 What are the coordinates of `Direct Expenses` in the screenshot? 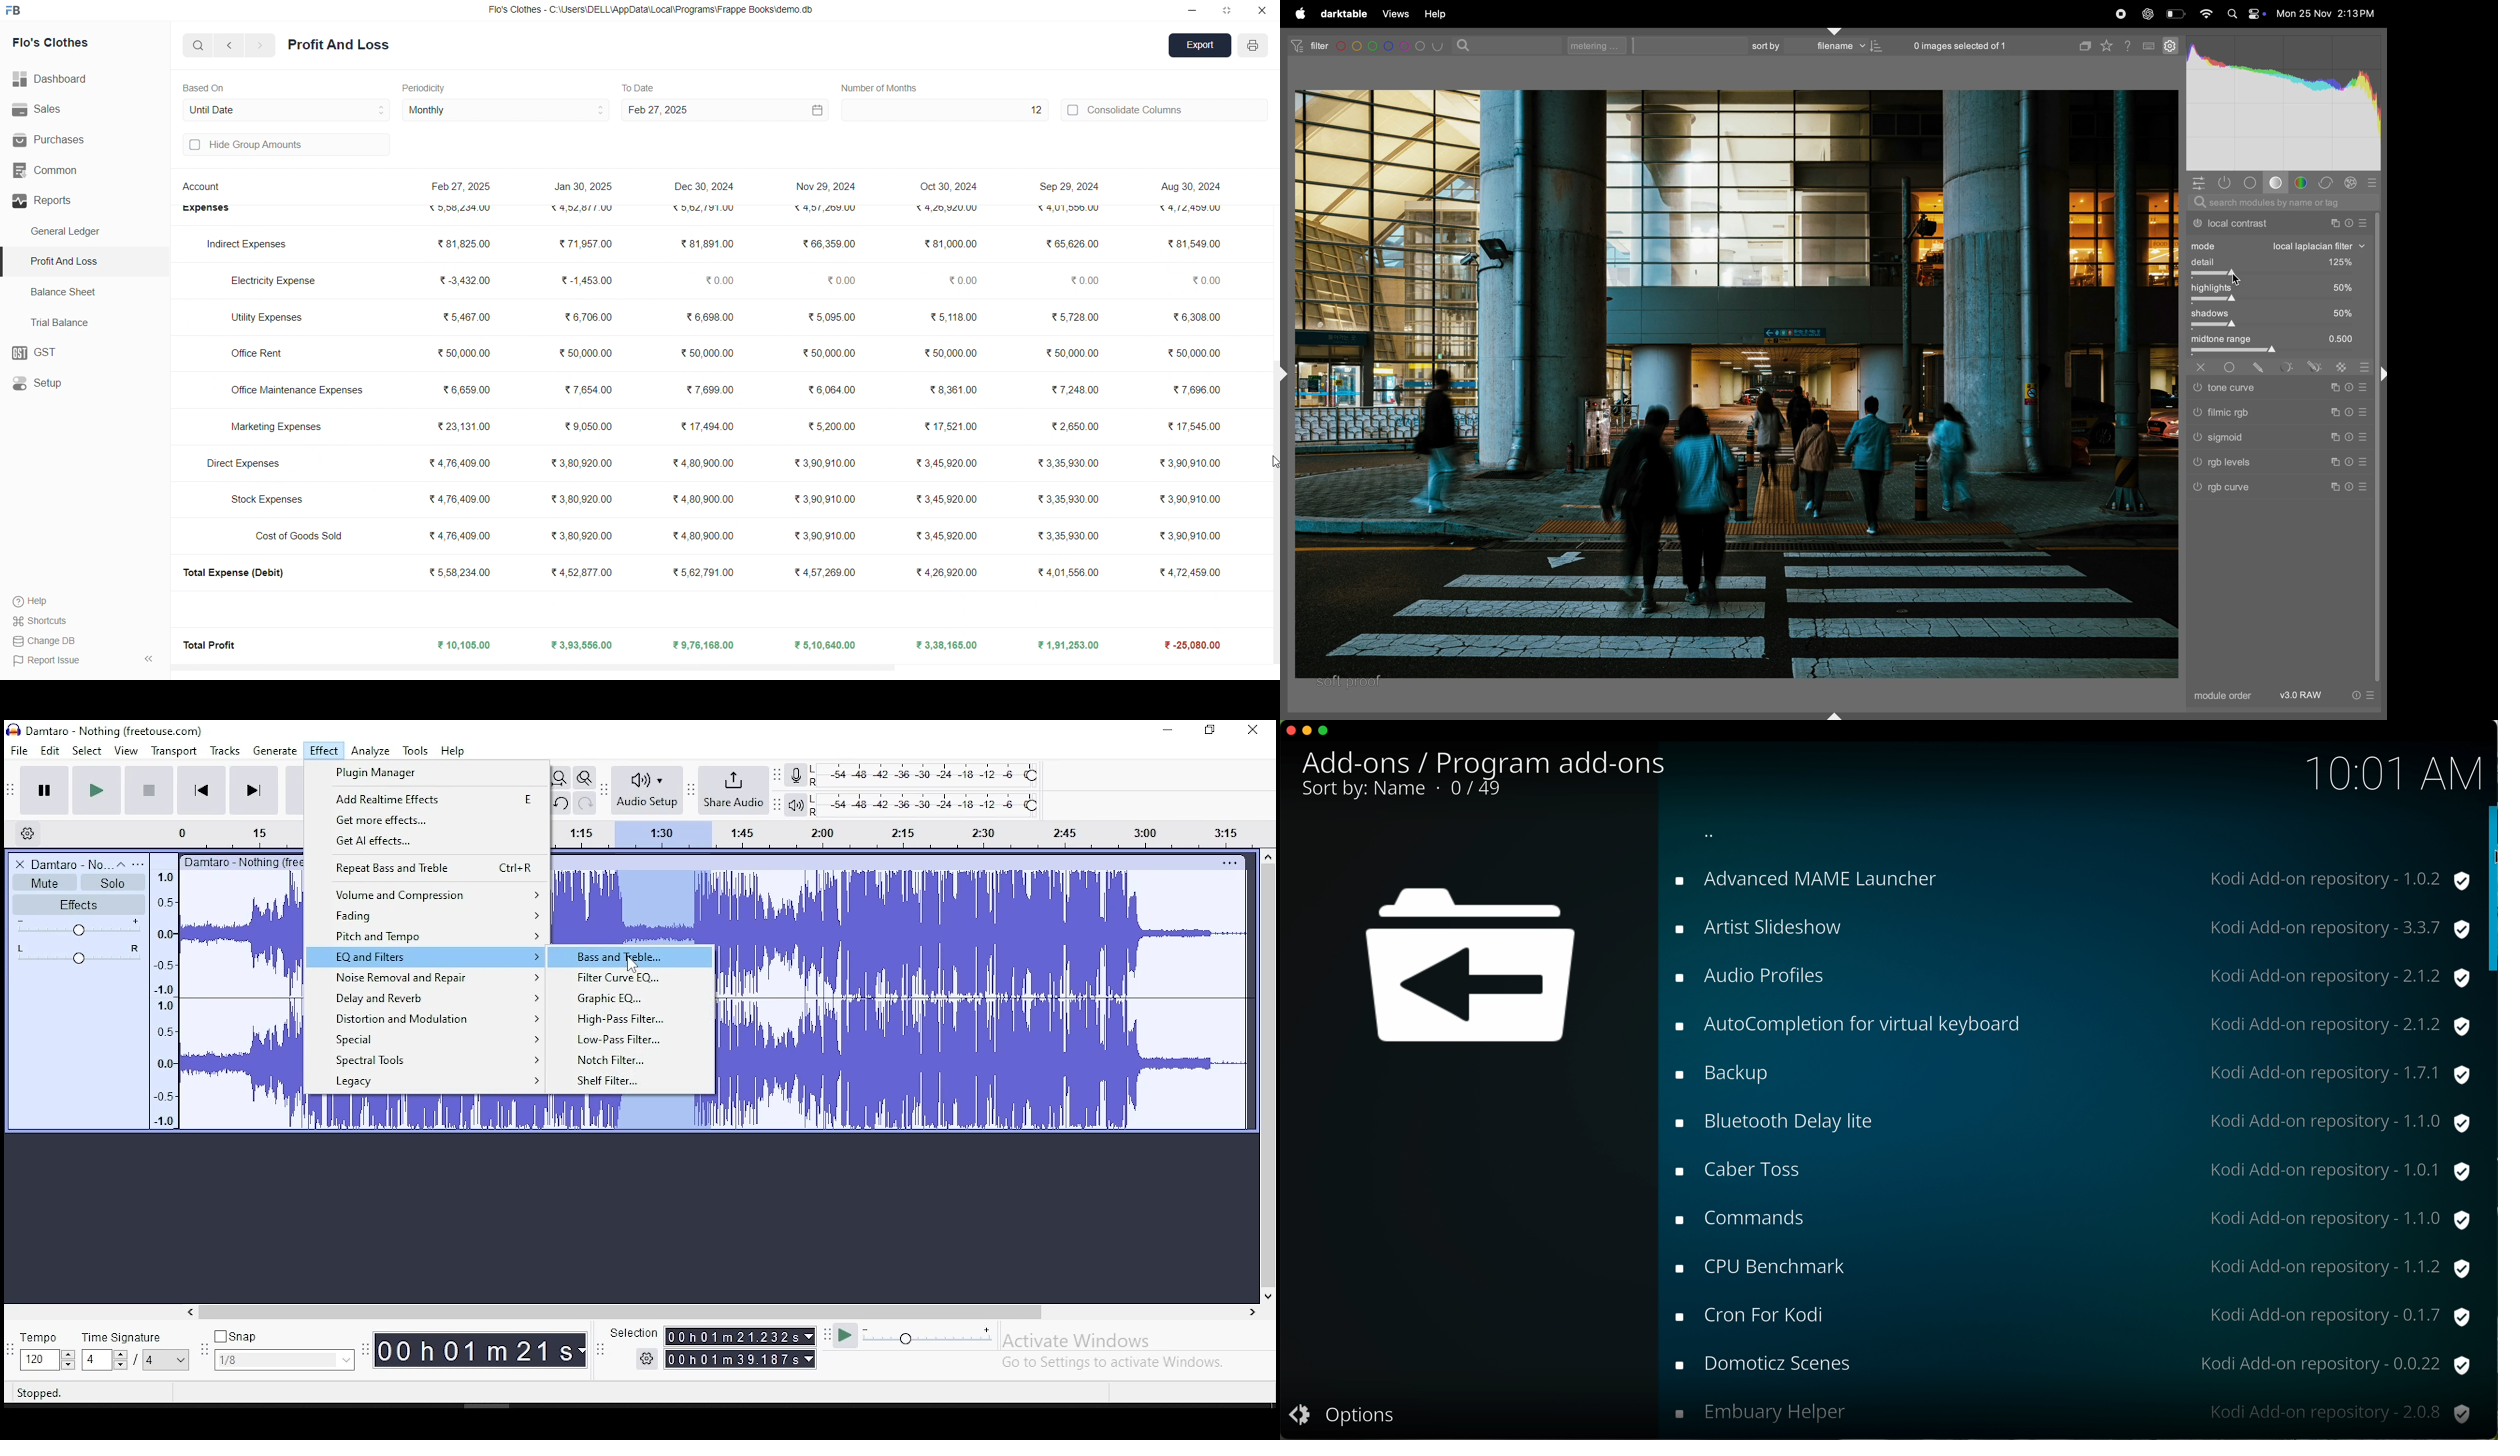 It's located at (241, 463).